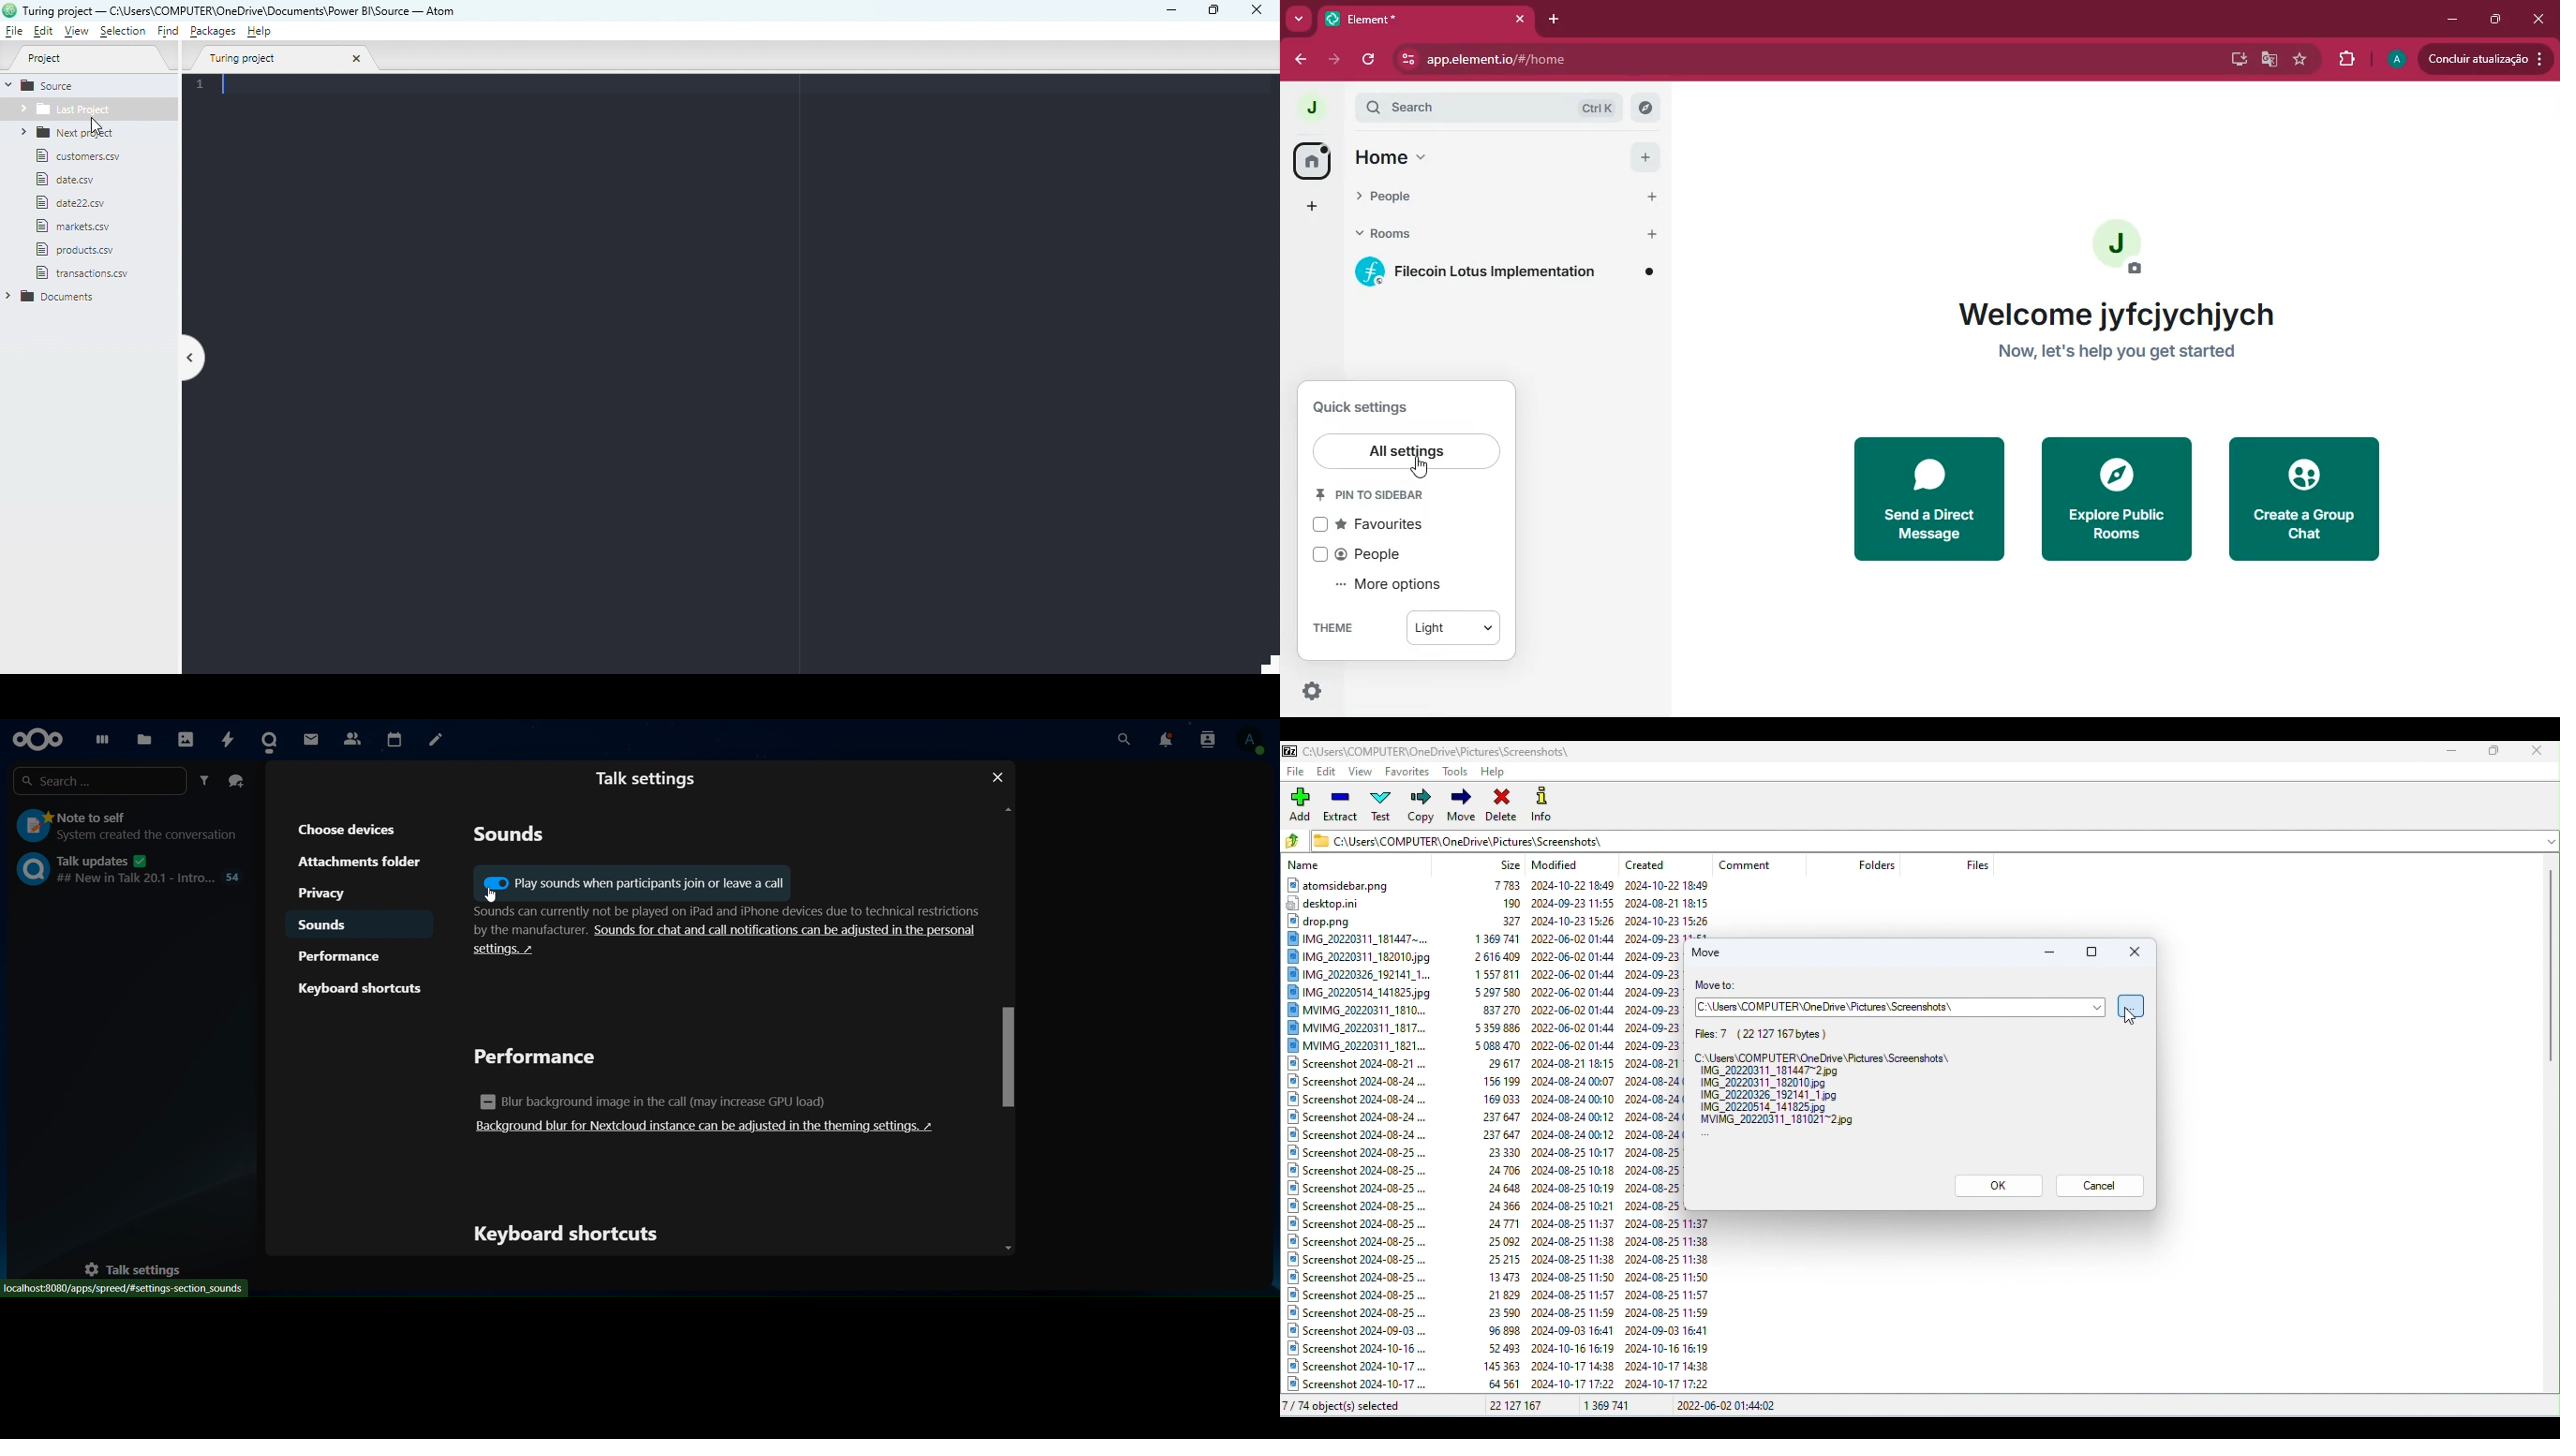 The image size is (2576, 1456). I want to click on cursor on all settings, so click(1424, 468).